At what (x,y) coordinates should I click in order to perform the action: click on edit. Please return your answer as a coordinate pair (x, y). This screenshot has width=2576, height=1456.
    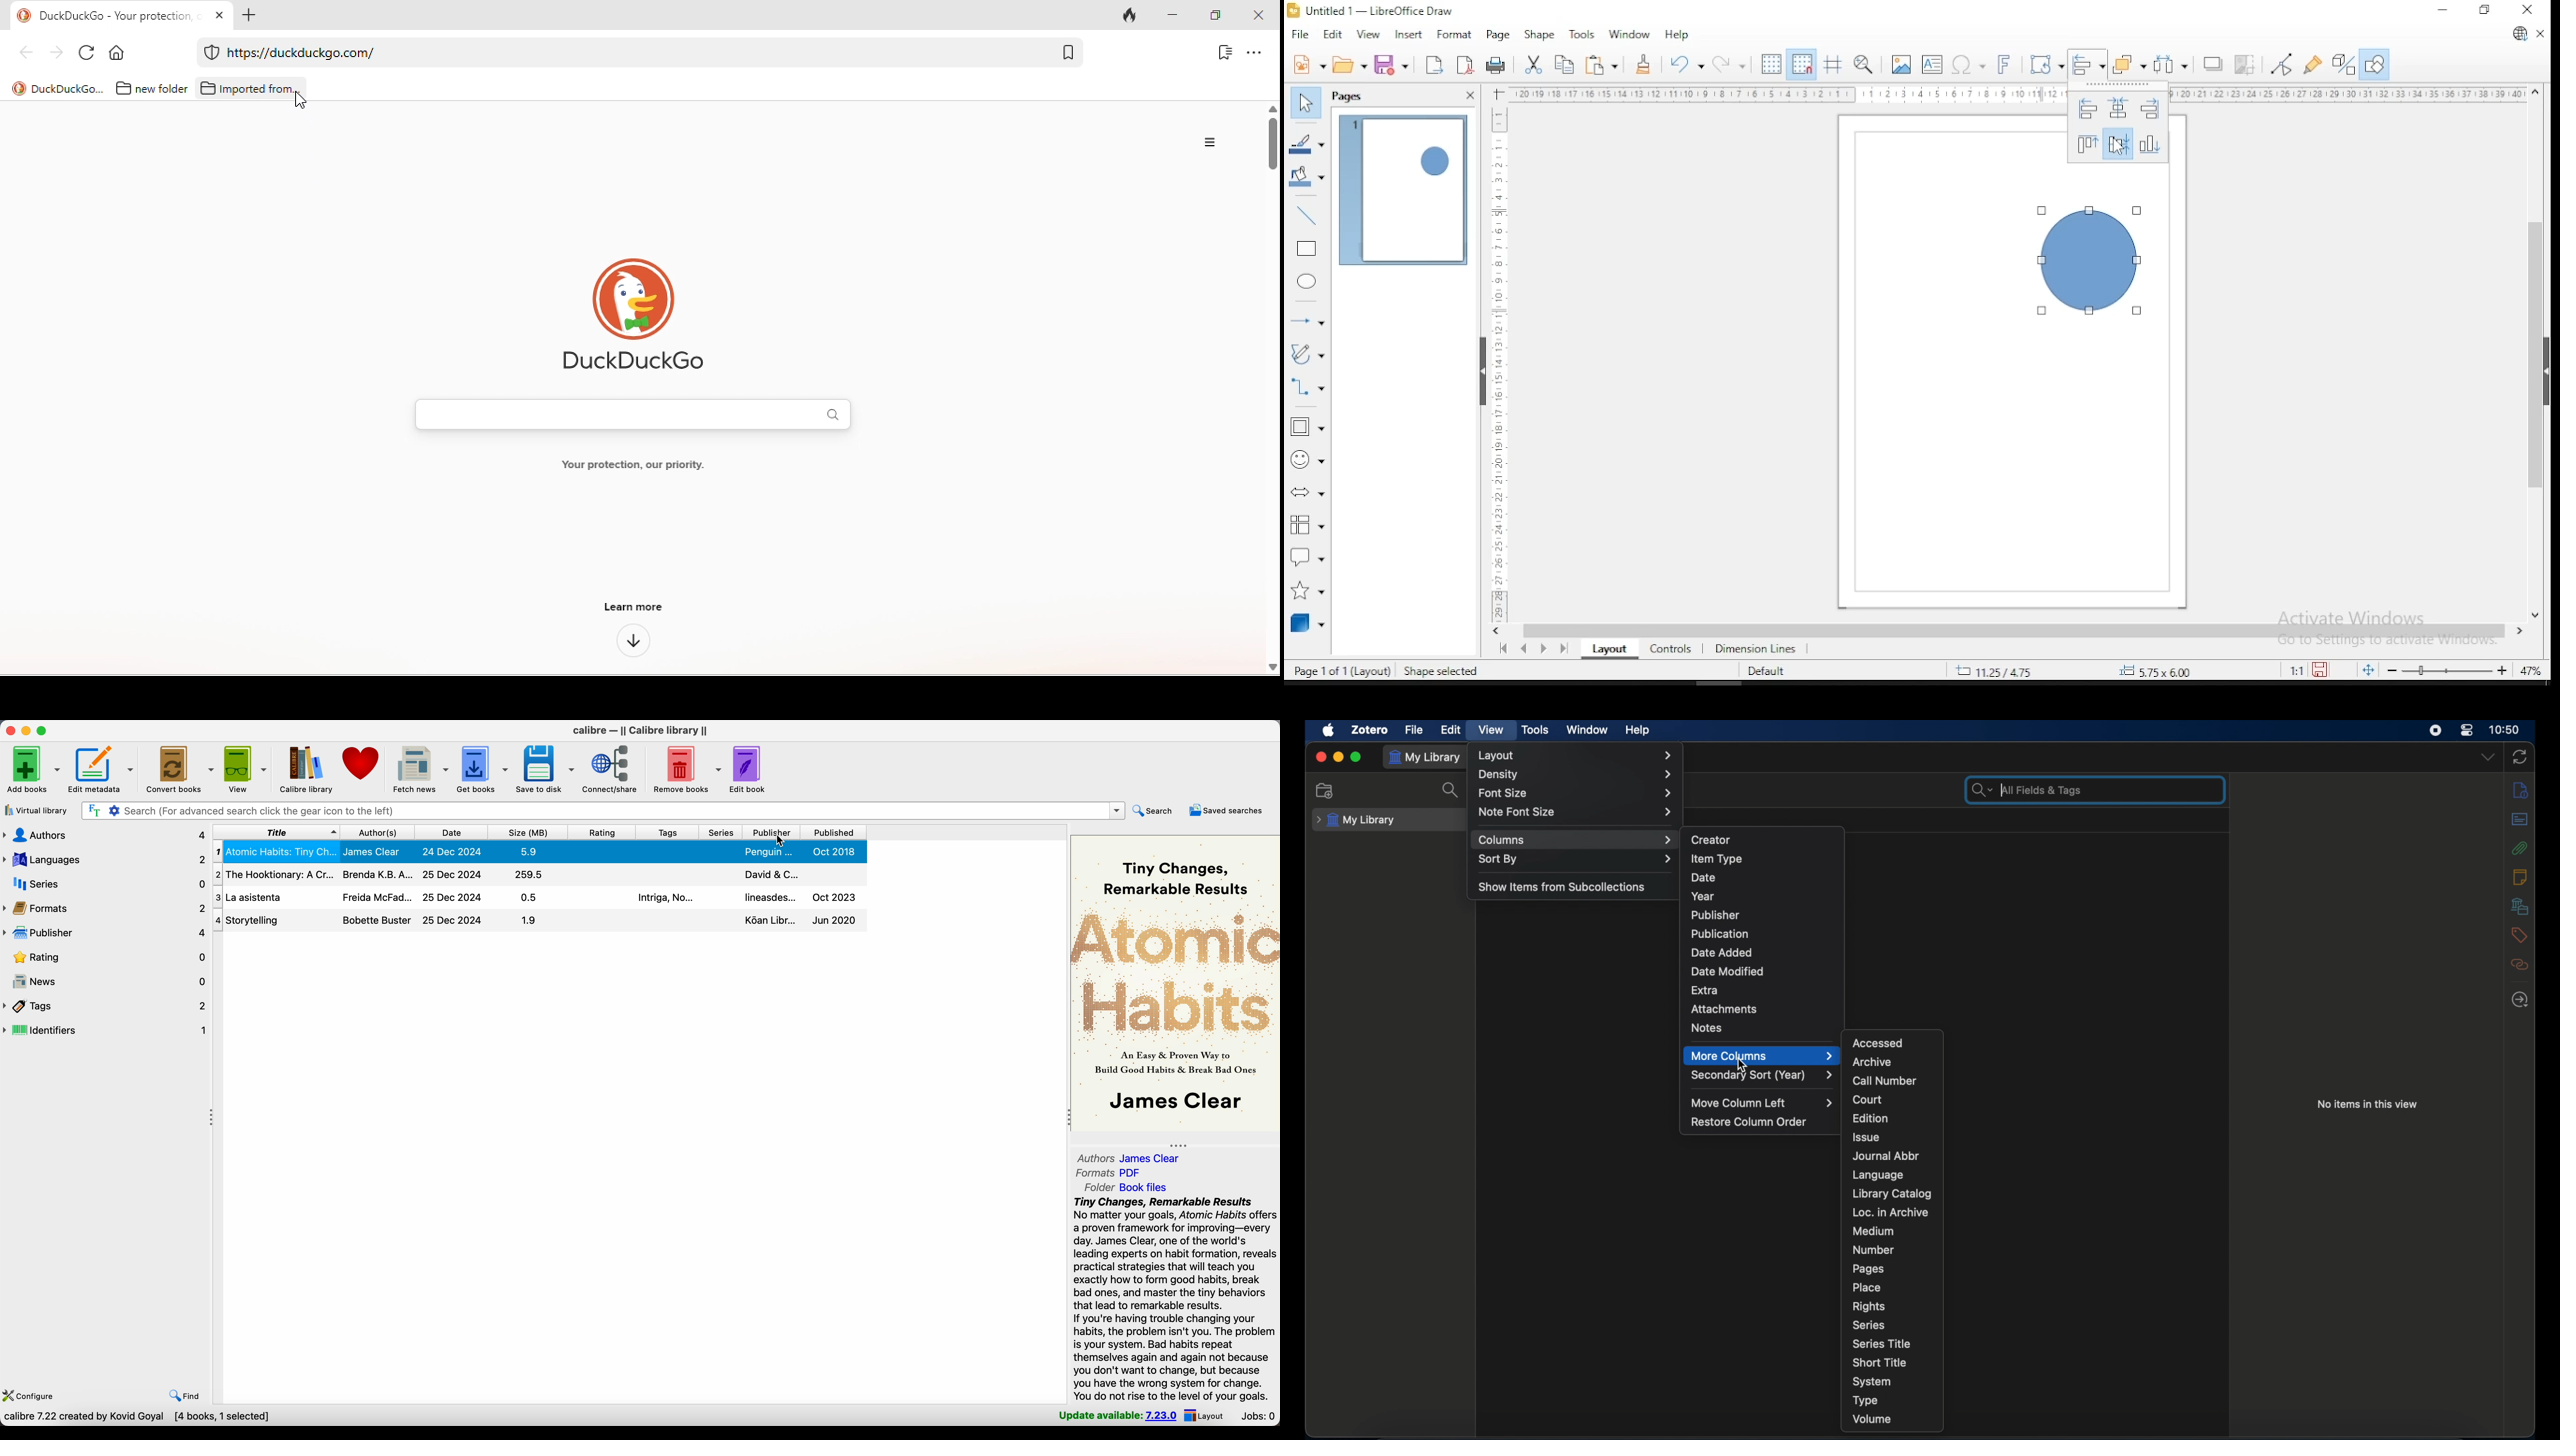
    Looking at the image, I should click on (1332, 35).